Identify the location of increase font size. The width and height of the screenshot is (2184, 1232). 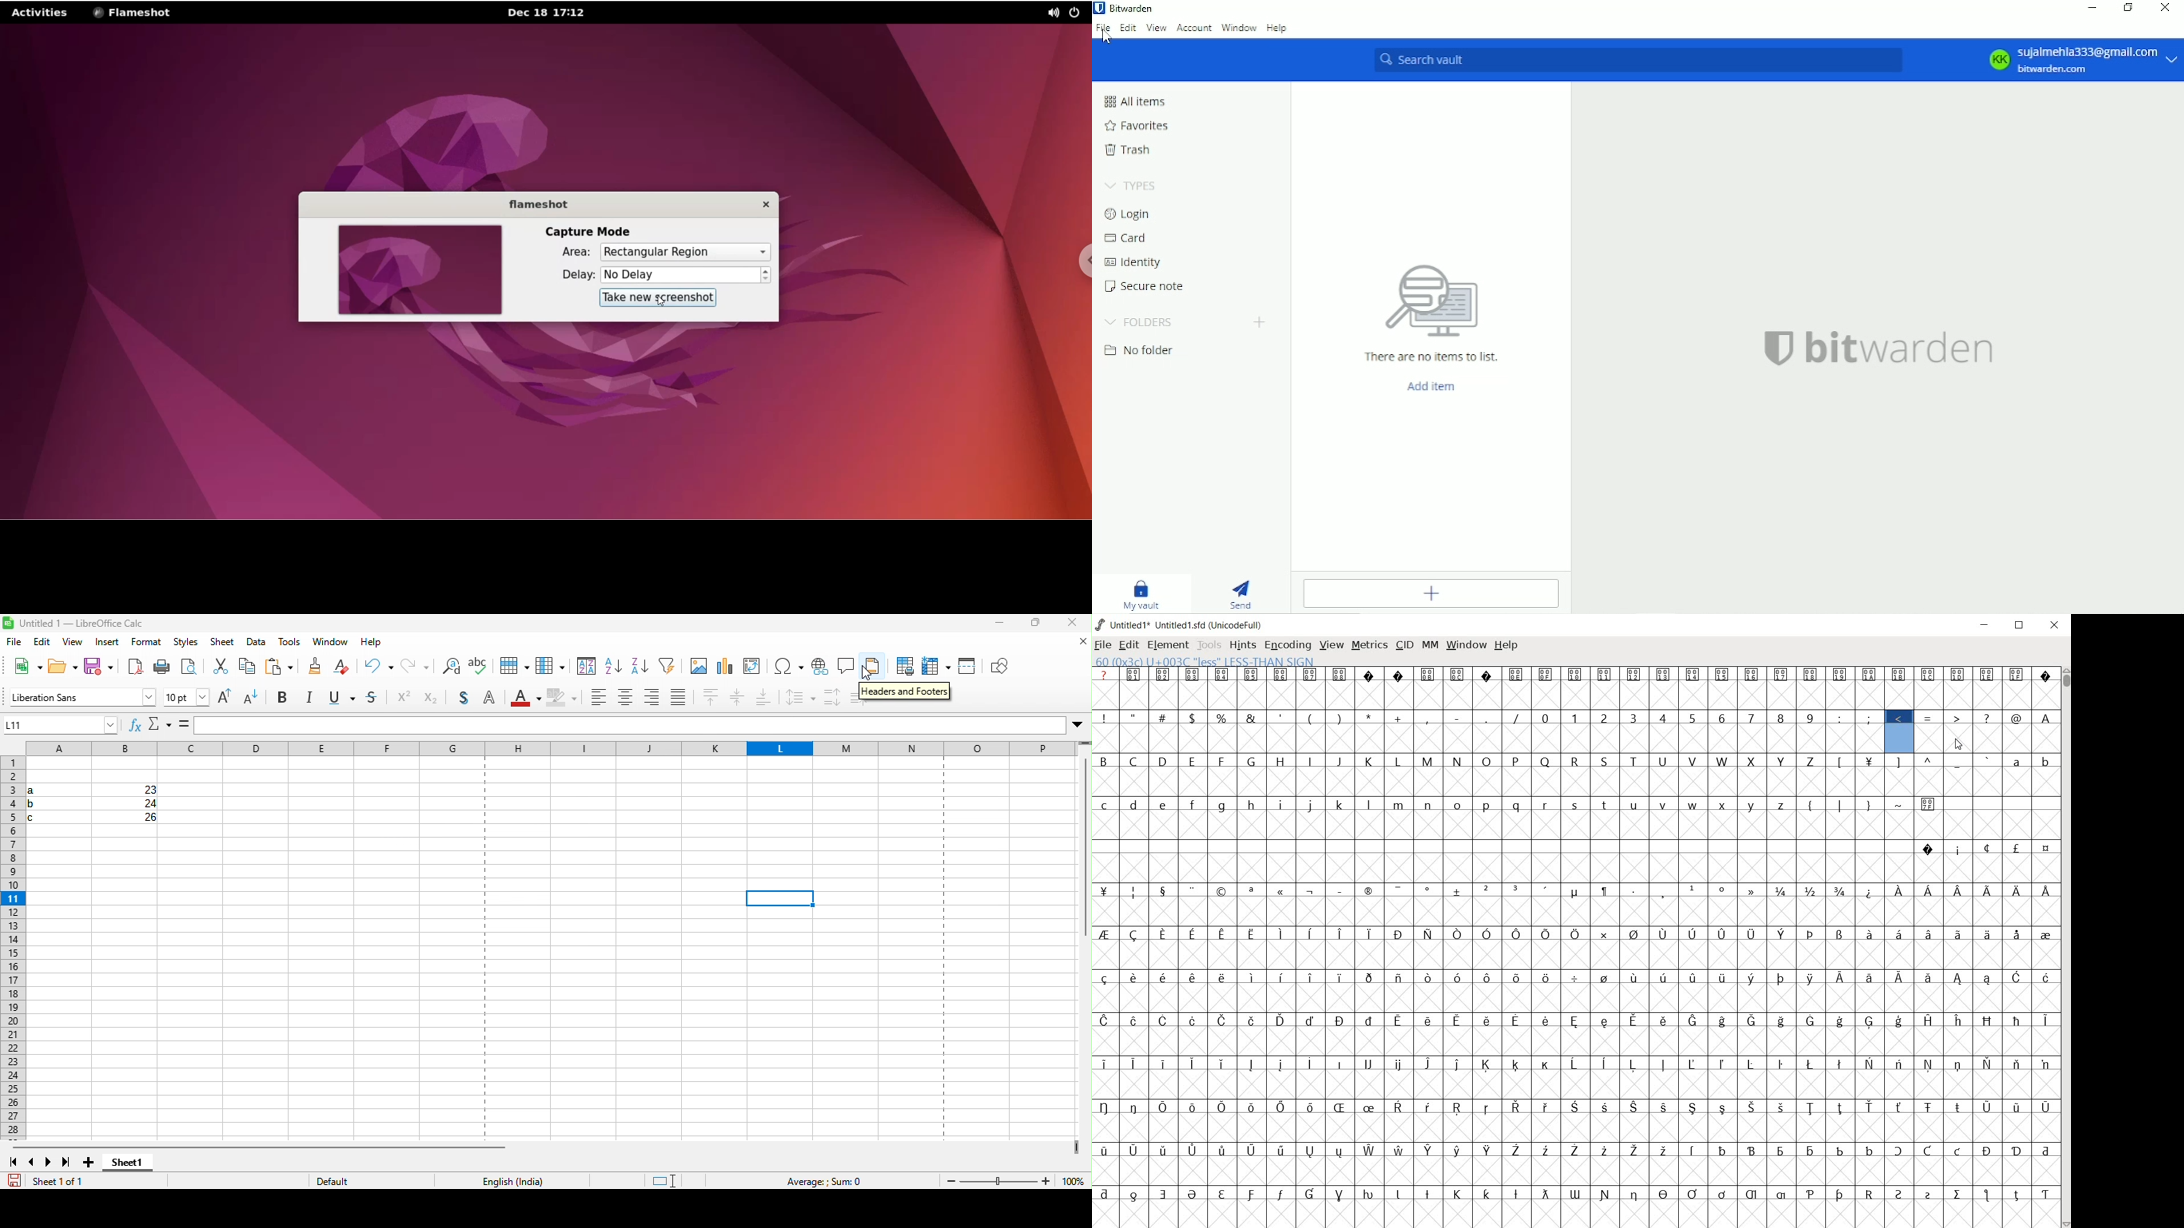
(229, 700).